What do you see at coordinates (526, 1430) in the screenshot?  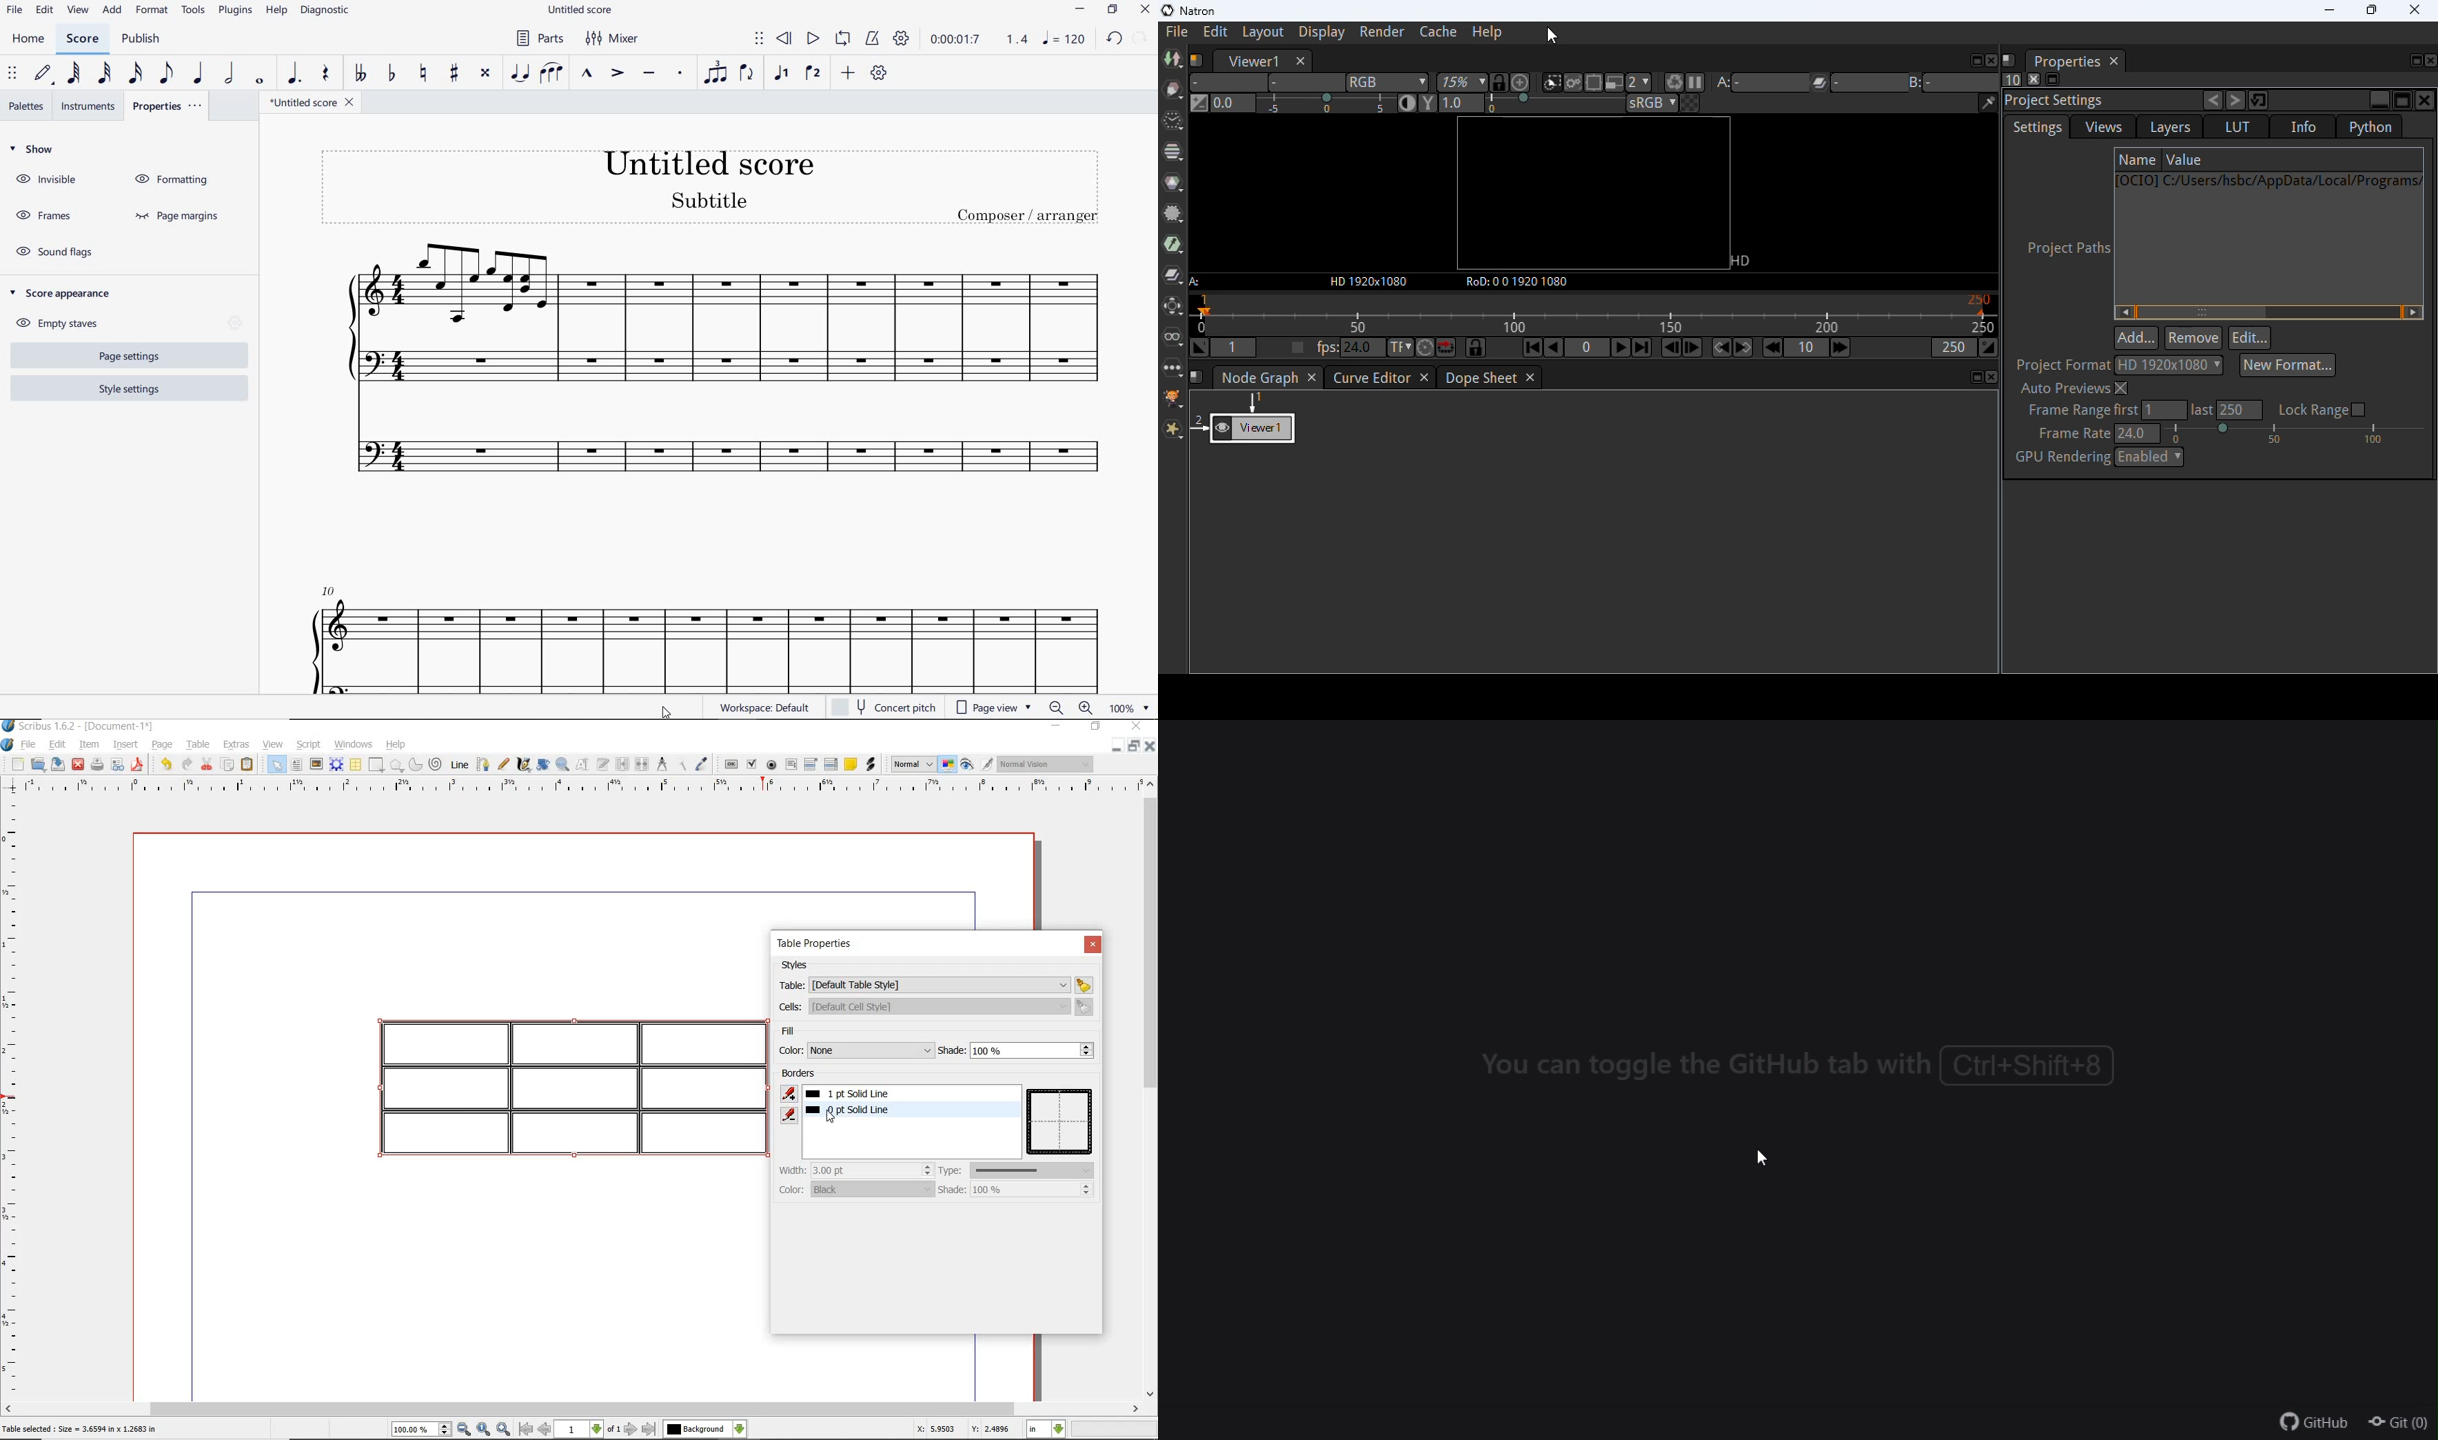 I see `go to first page` at bounding box center [526, 1430].